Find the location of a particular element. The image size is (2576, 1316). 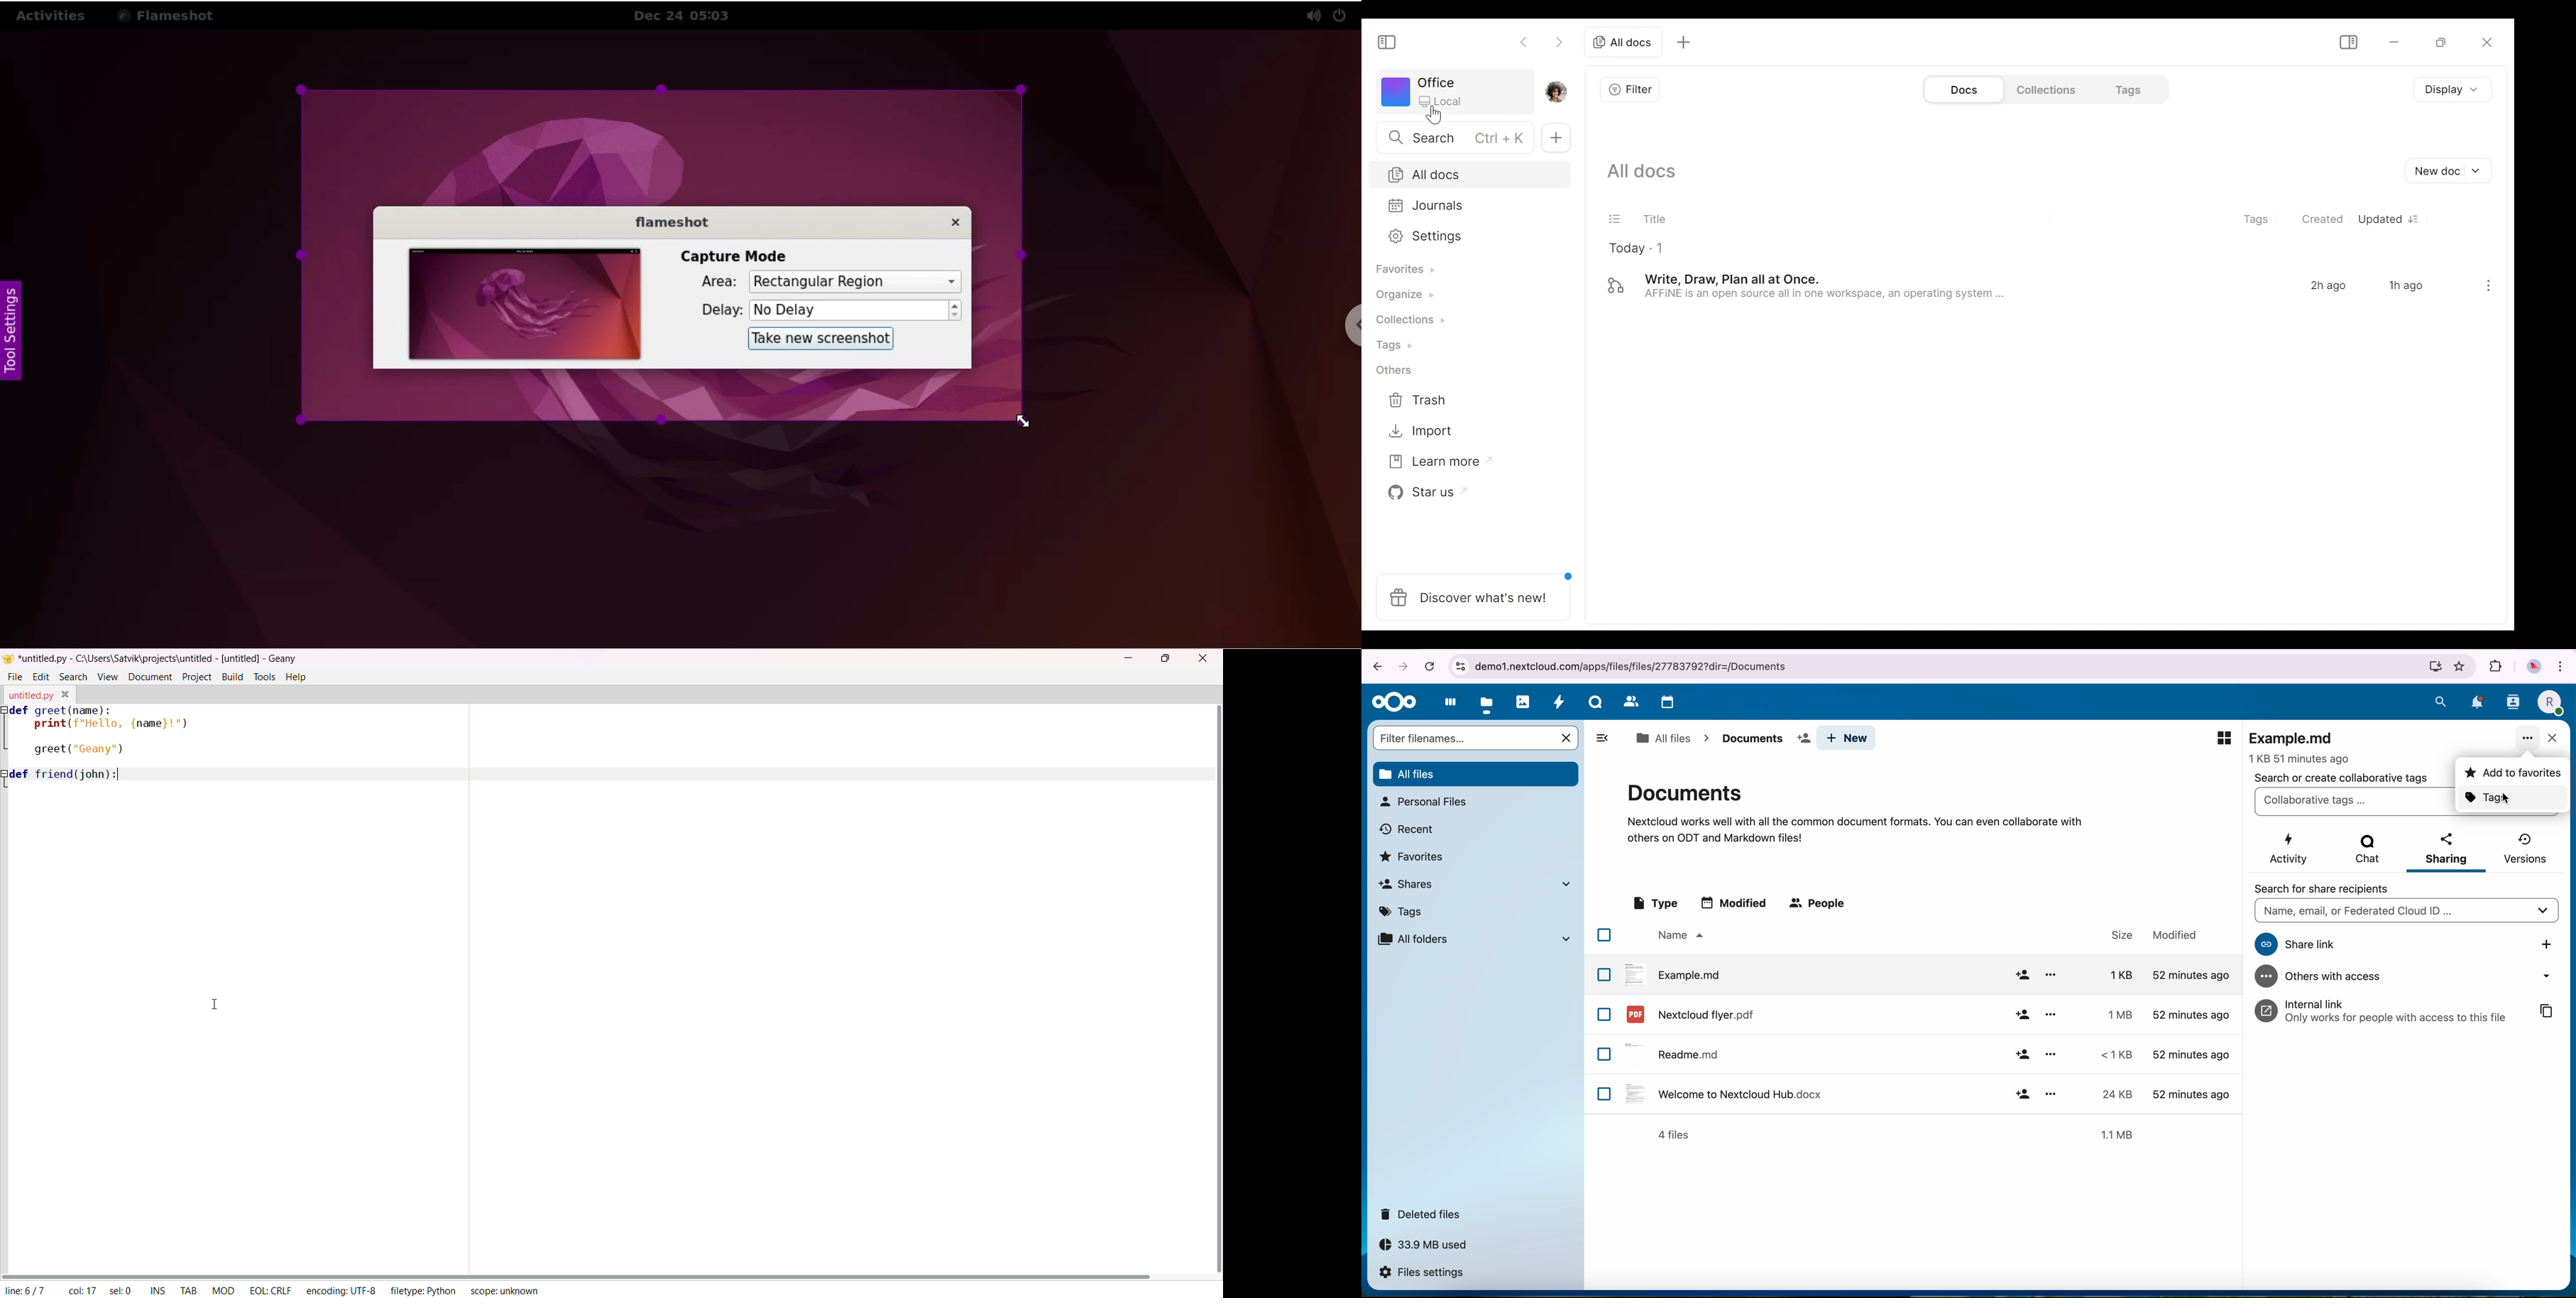

options is located at coordinates (2052, 1054).